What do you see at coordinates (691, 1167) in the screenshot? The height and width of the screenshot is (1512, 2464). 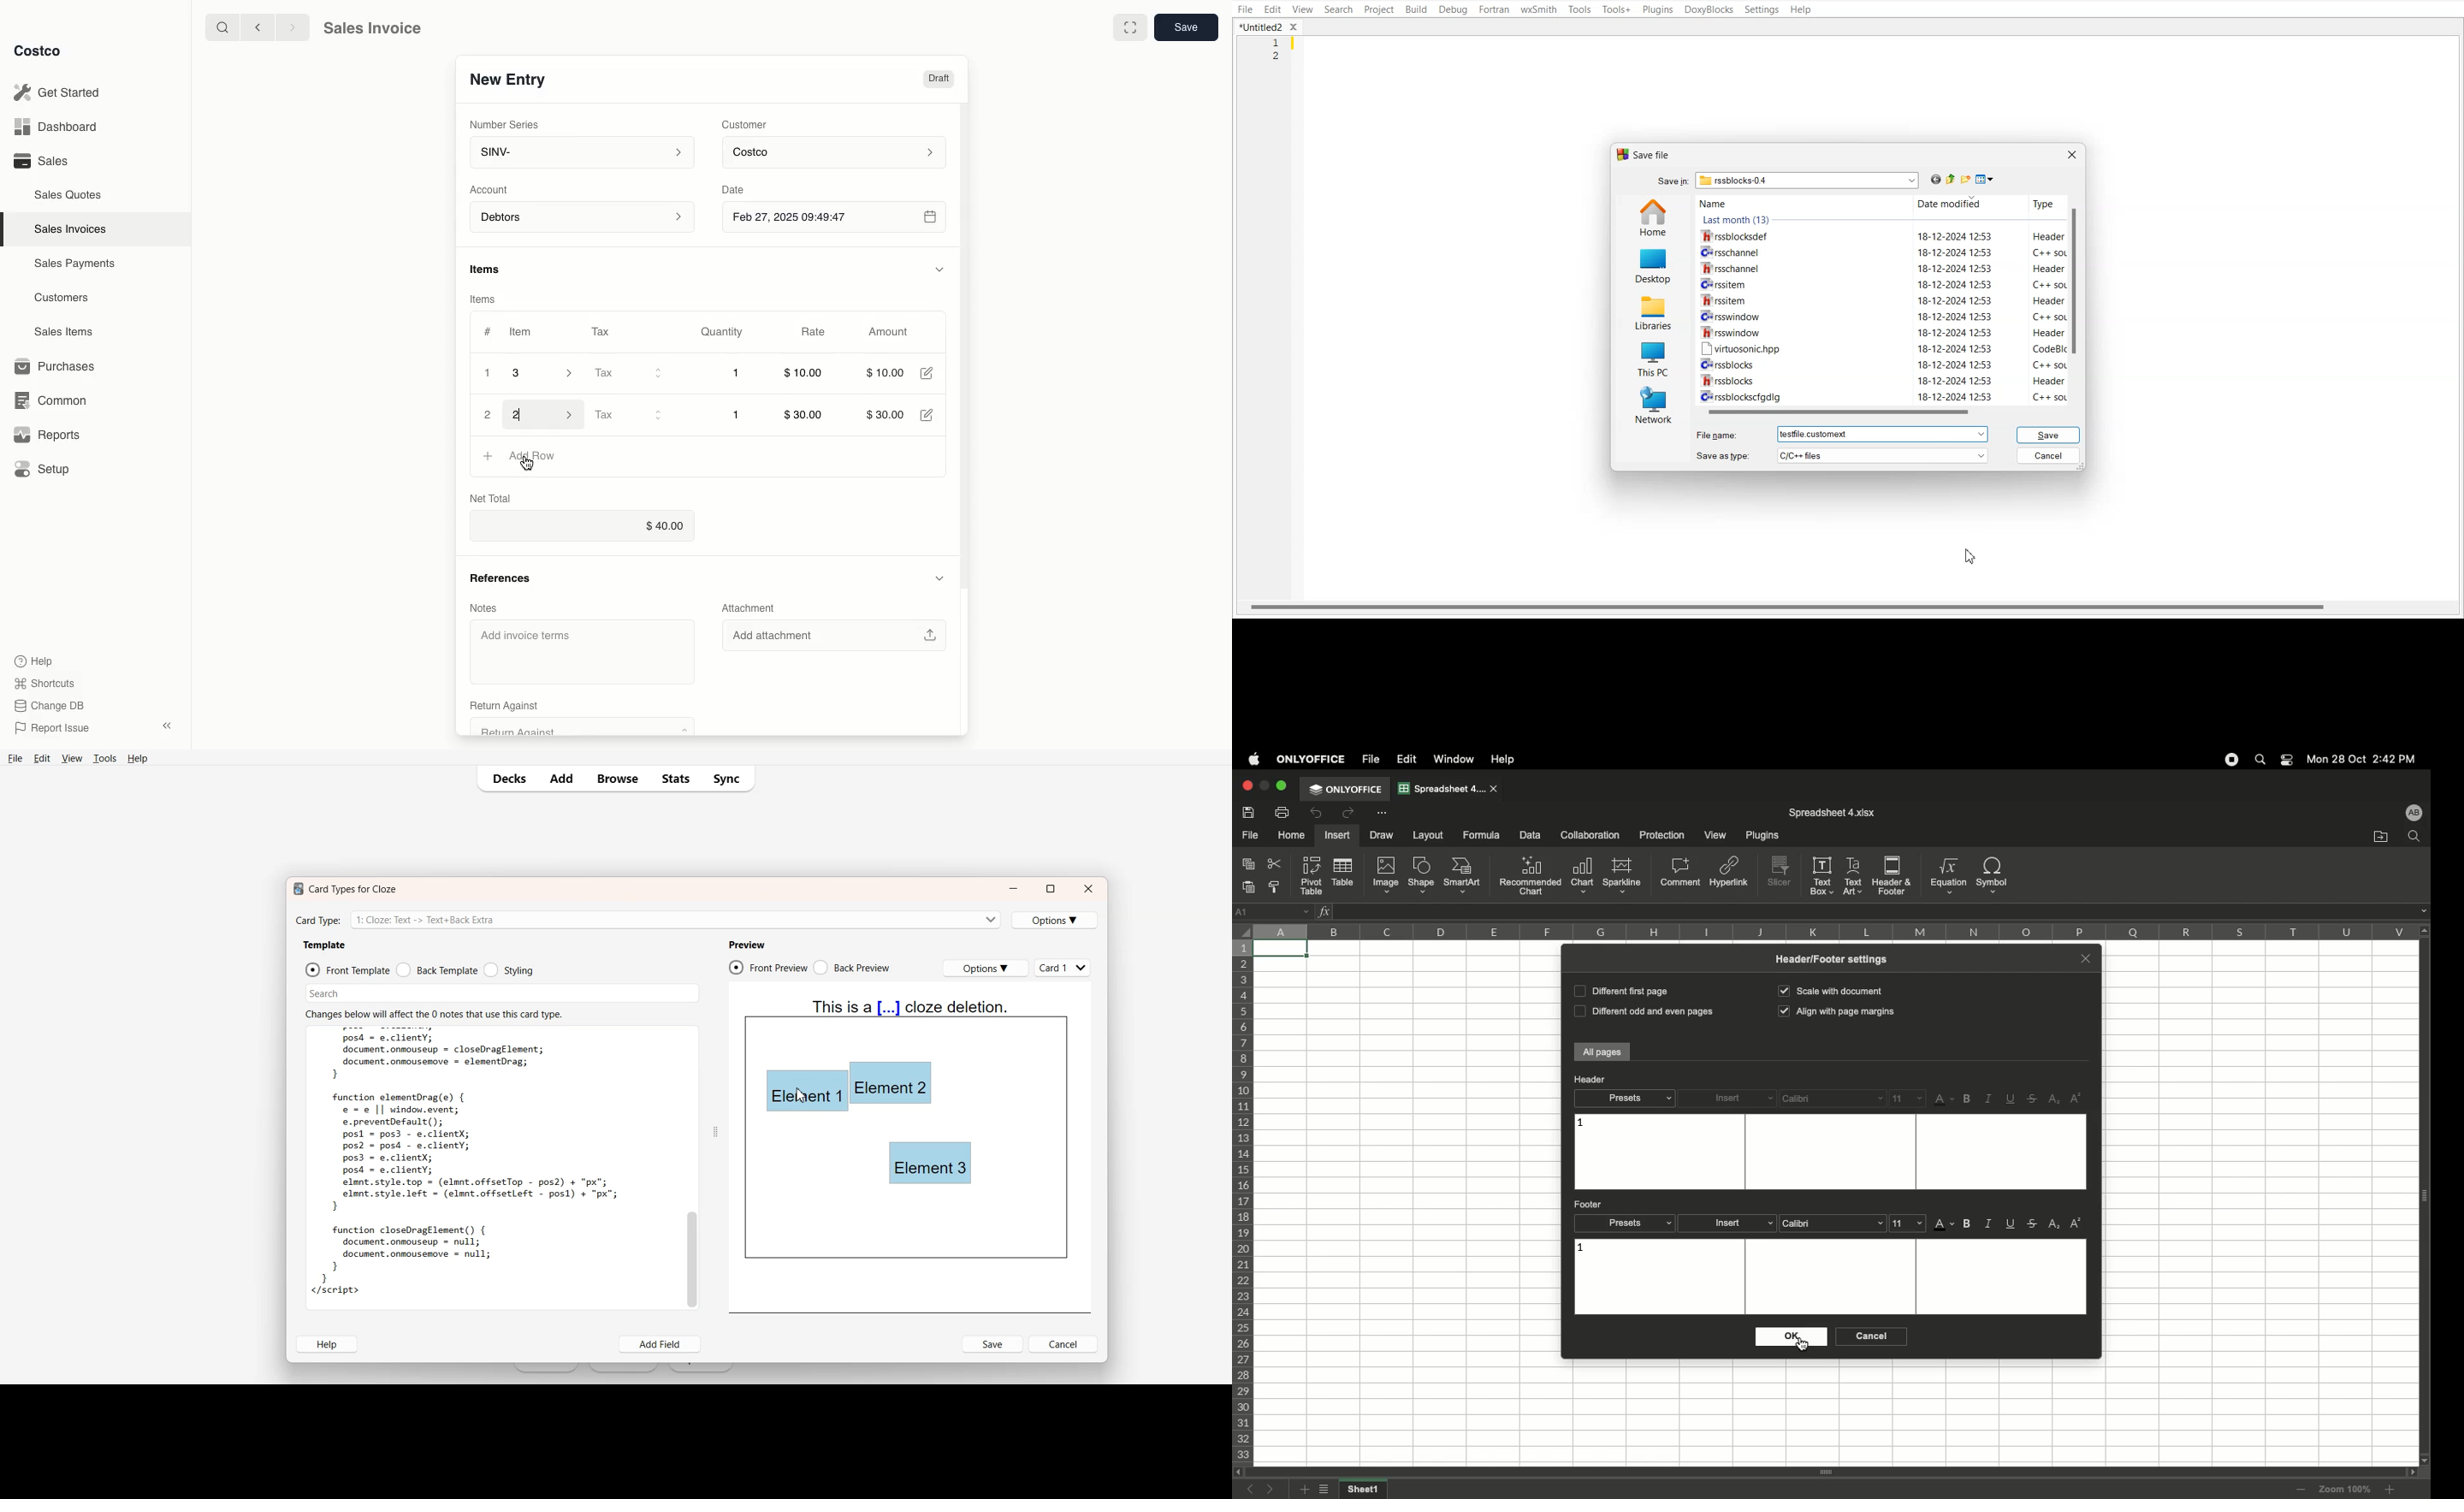 I see `Vertical Scroll Bar ` at bounding box center [691, 1167].